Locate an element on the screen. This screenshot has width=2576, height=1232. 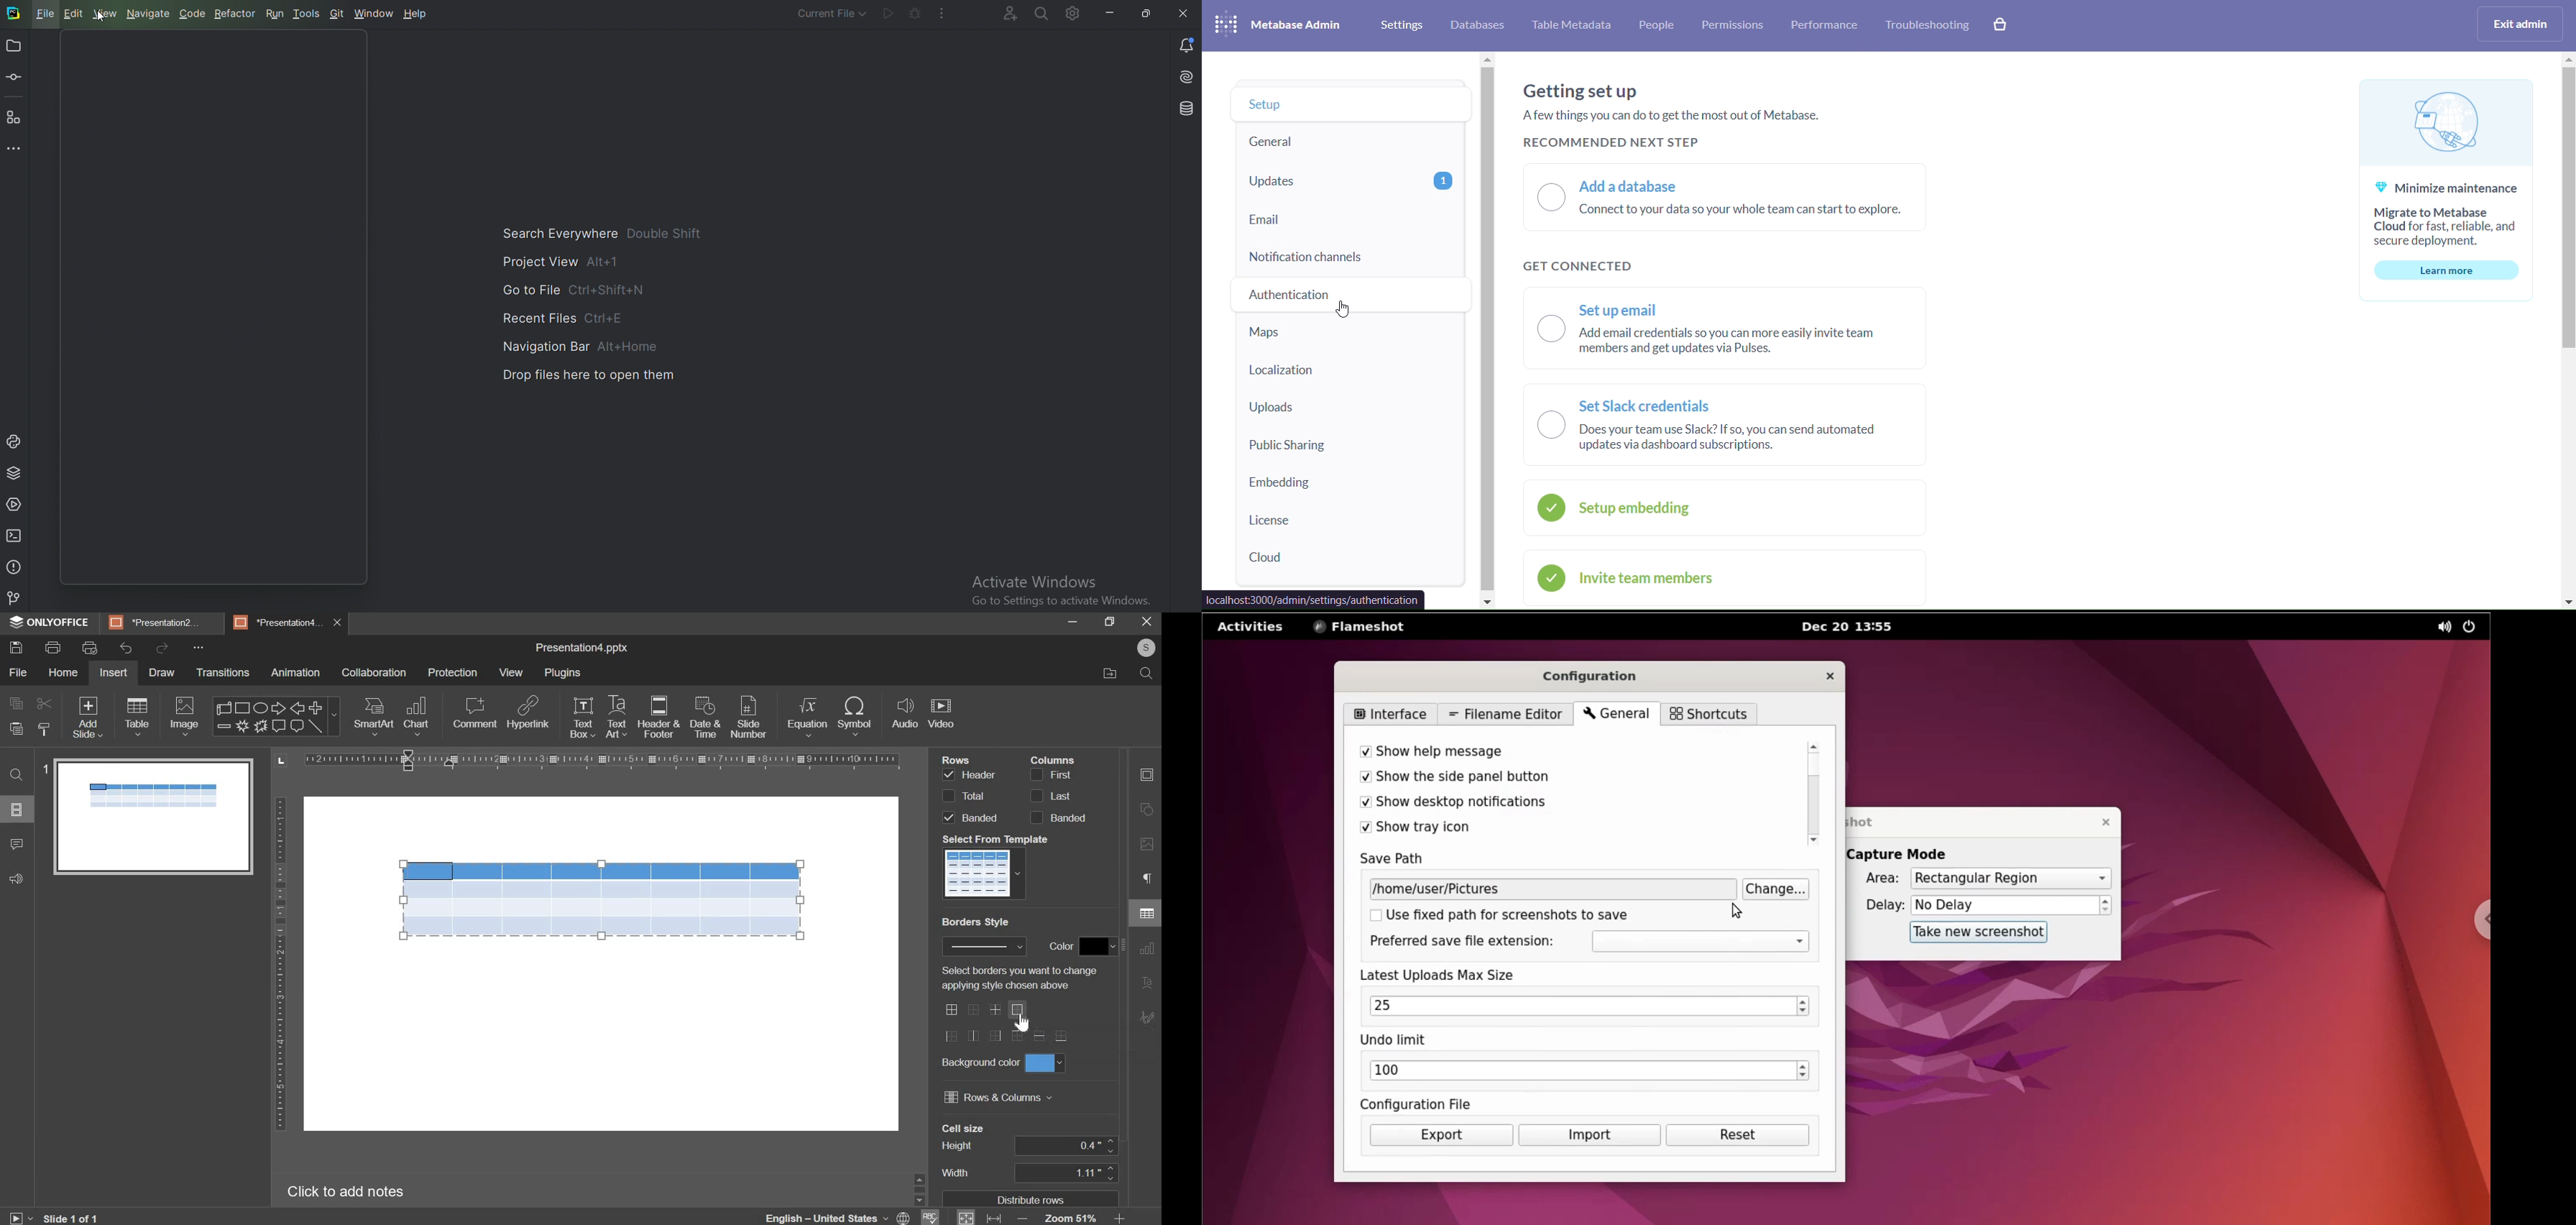
last is located at coordinates (1053, 796).